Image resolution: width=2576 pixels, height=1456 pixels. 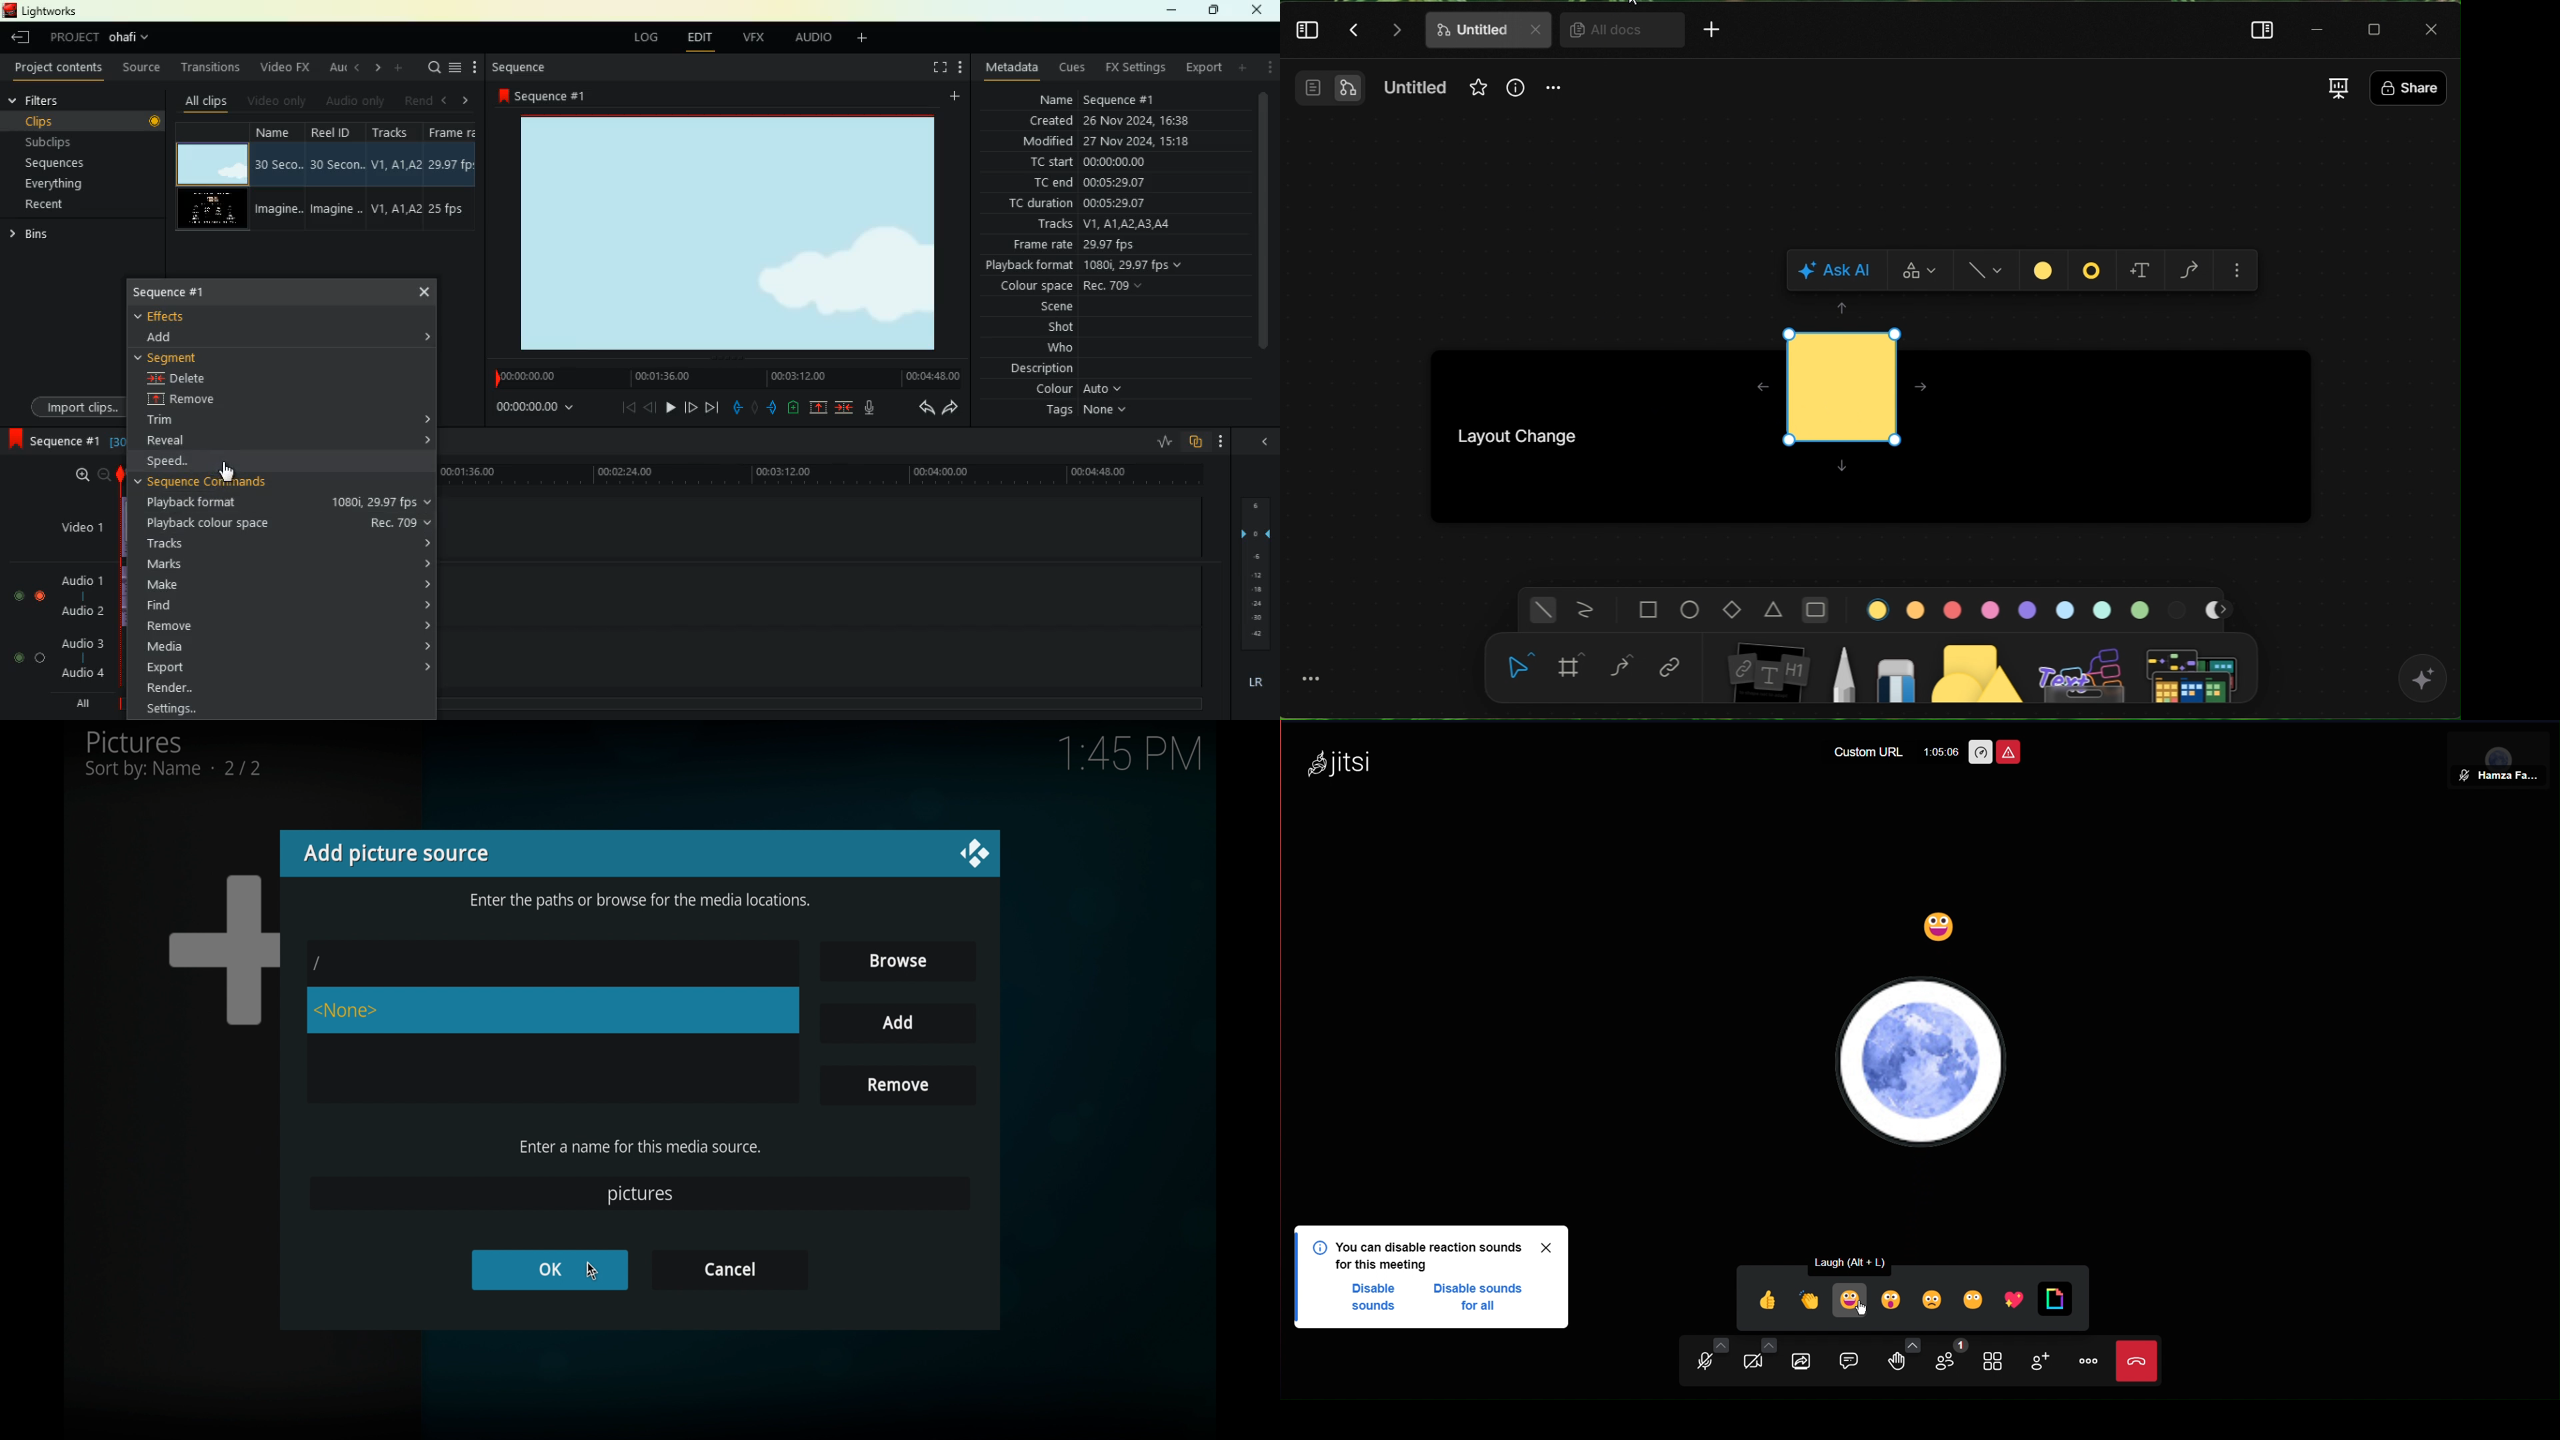 What do you see at coordinates (1924, 1061) in the screenshot?
I see `User Profile Picture` at bounding box center [1924, 1061].